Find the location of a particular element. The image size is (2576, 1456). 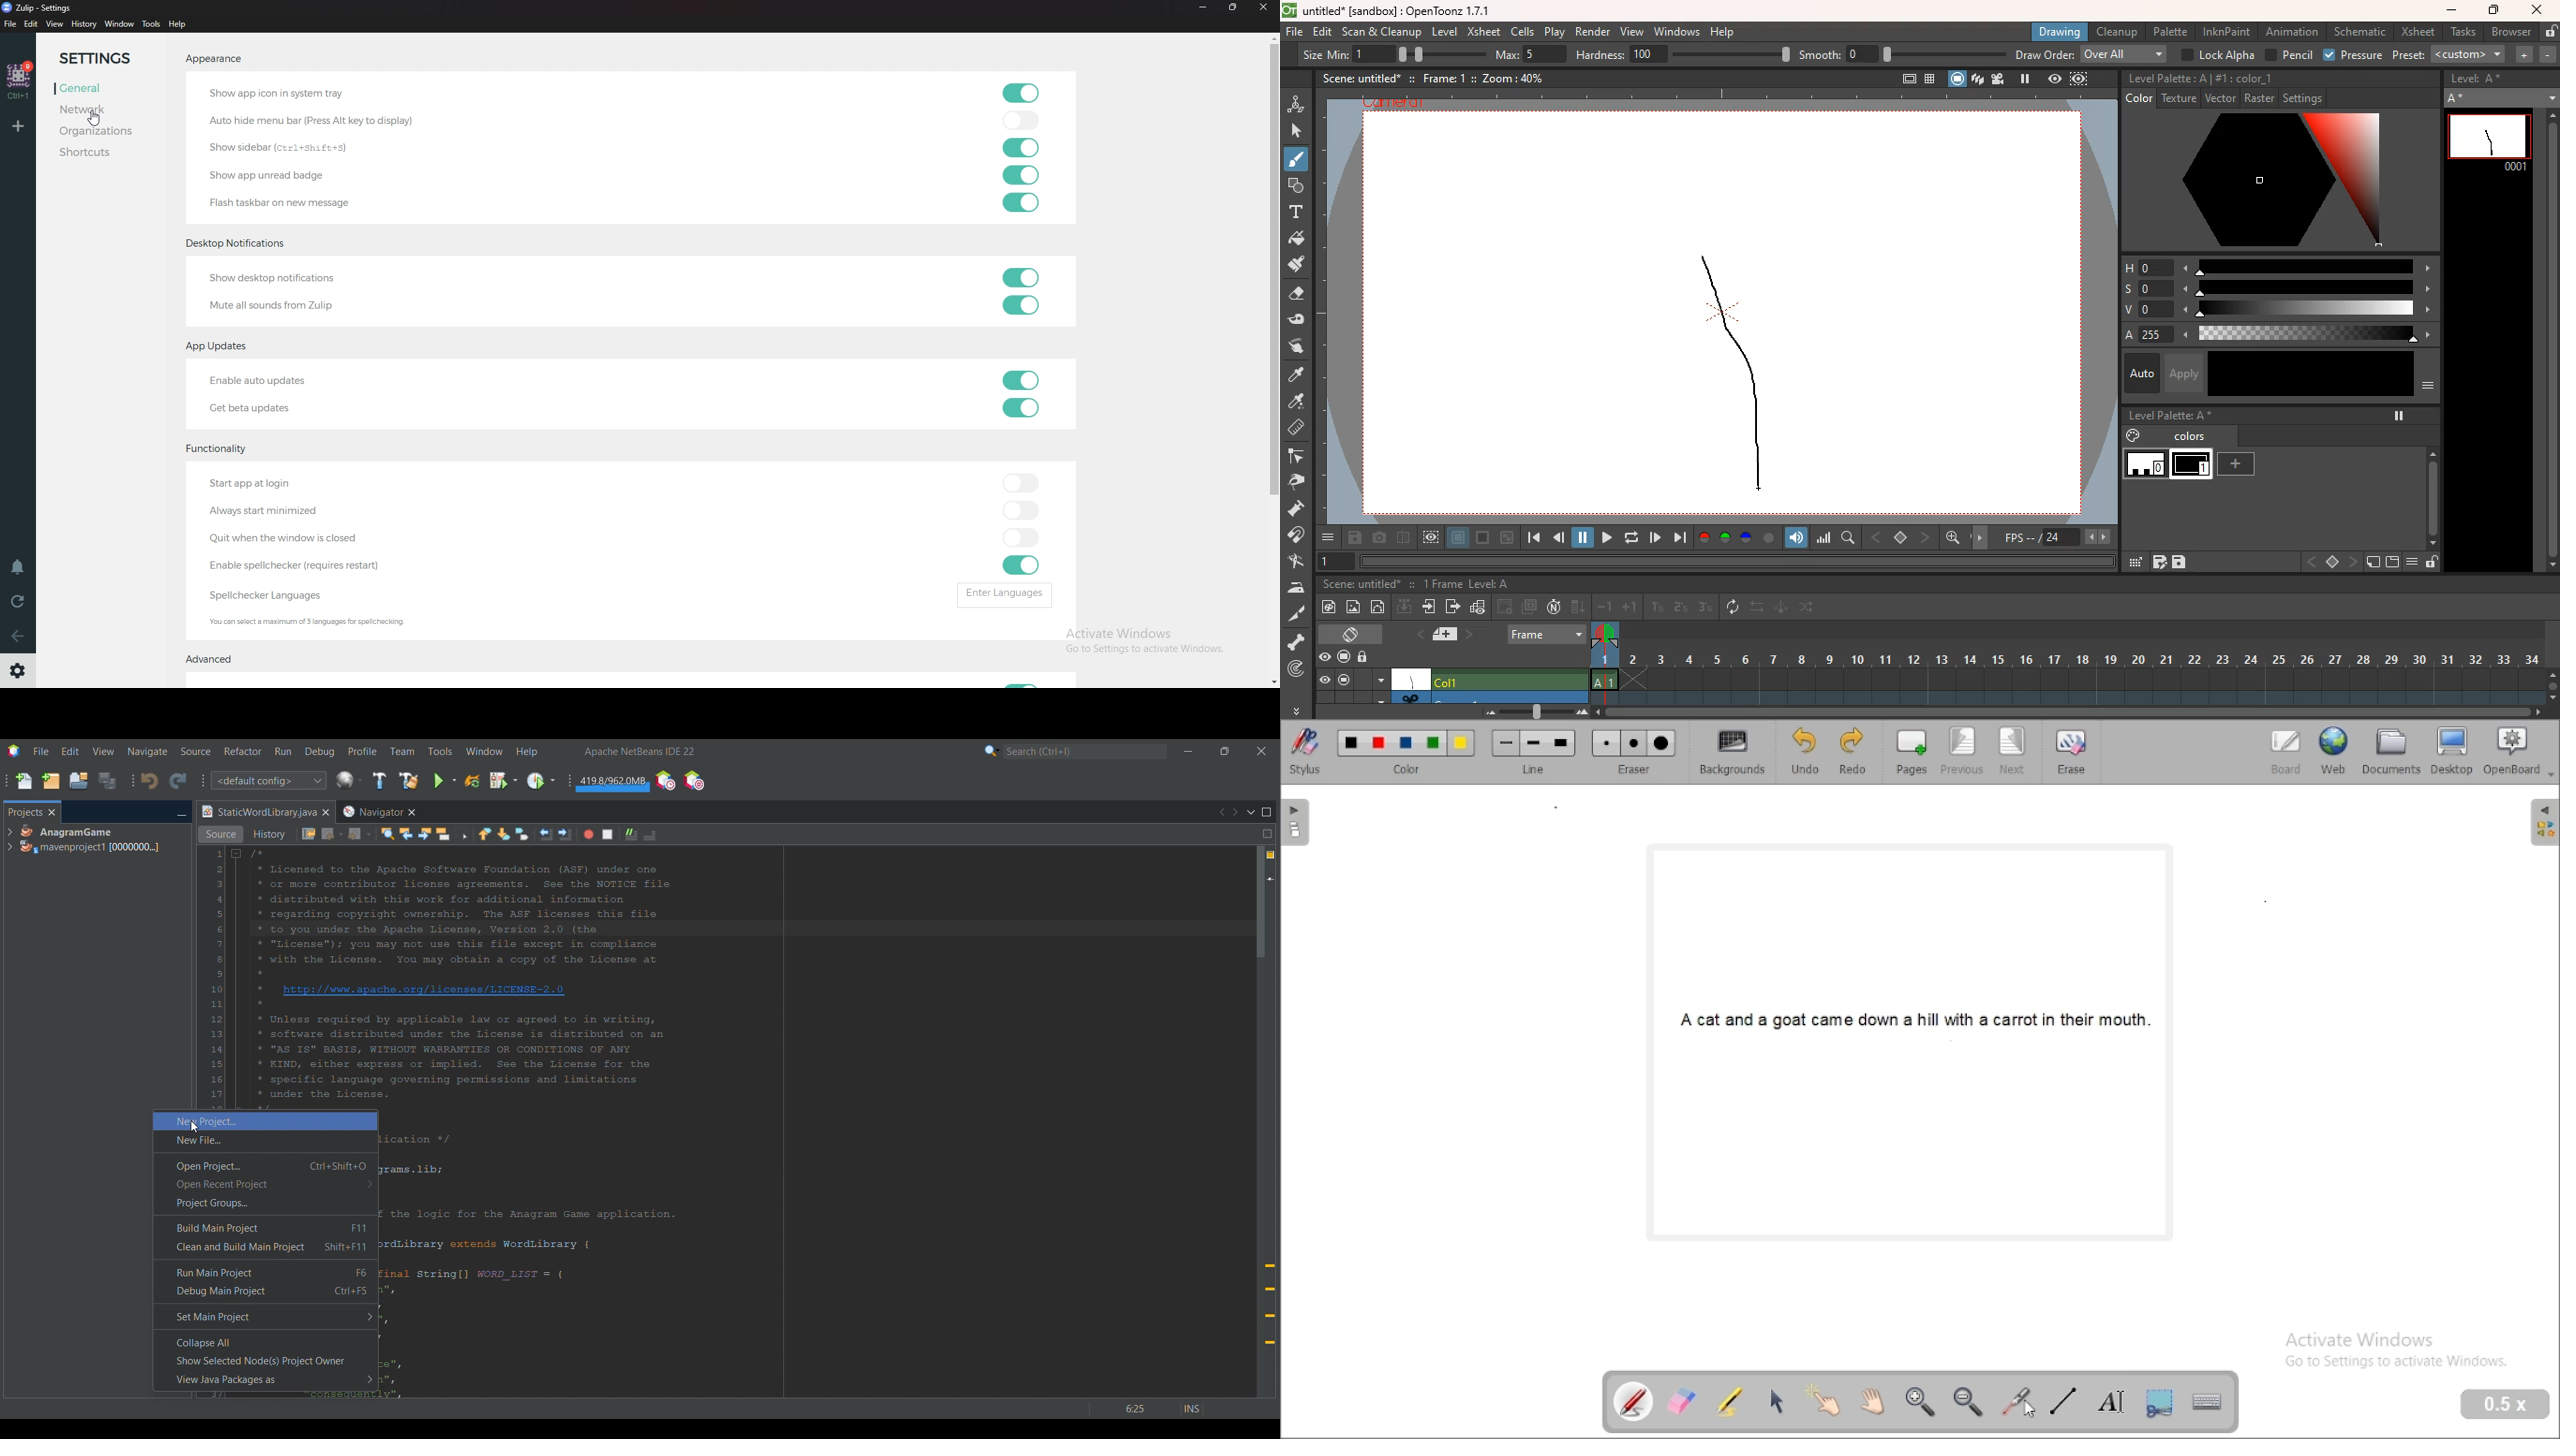

help is located at coordinates (178, 25).